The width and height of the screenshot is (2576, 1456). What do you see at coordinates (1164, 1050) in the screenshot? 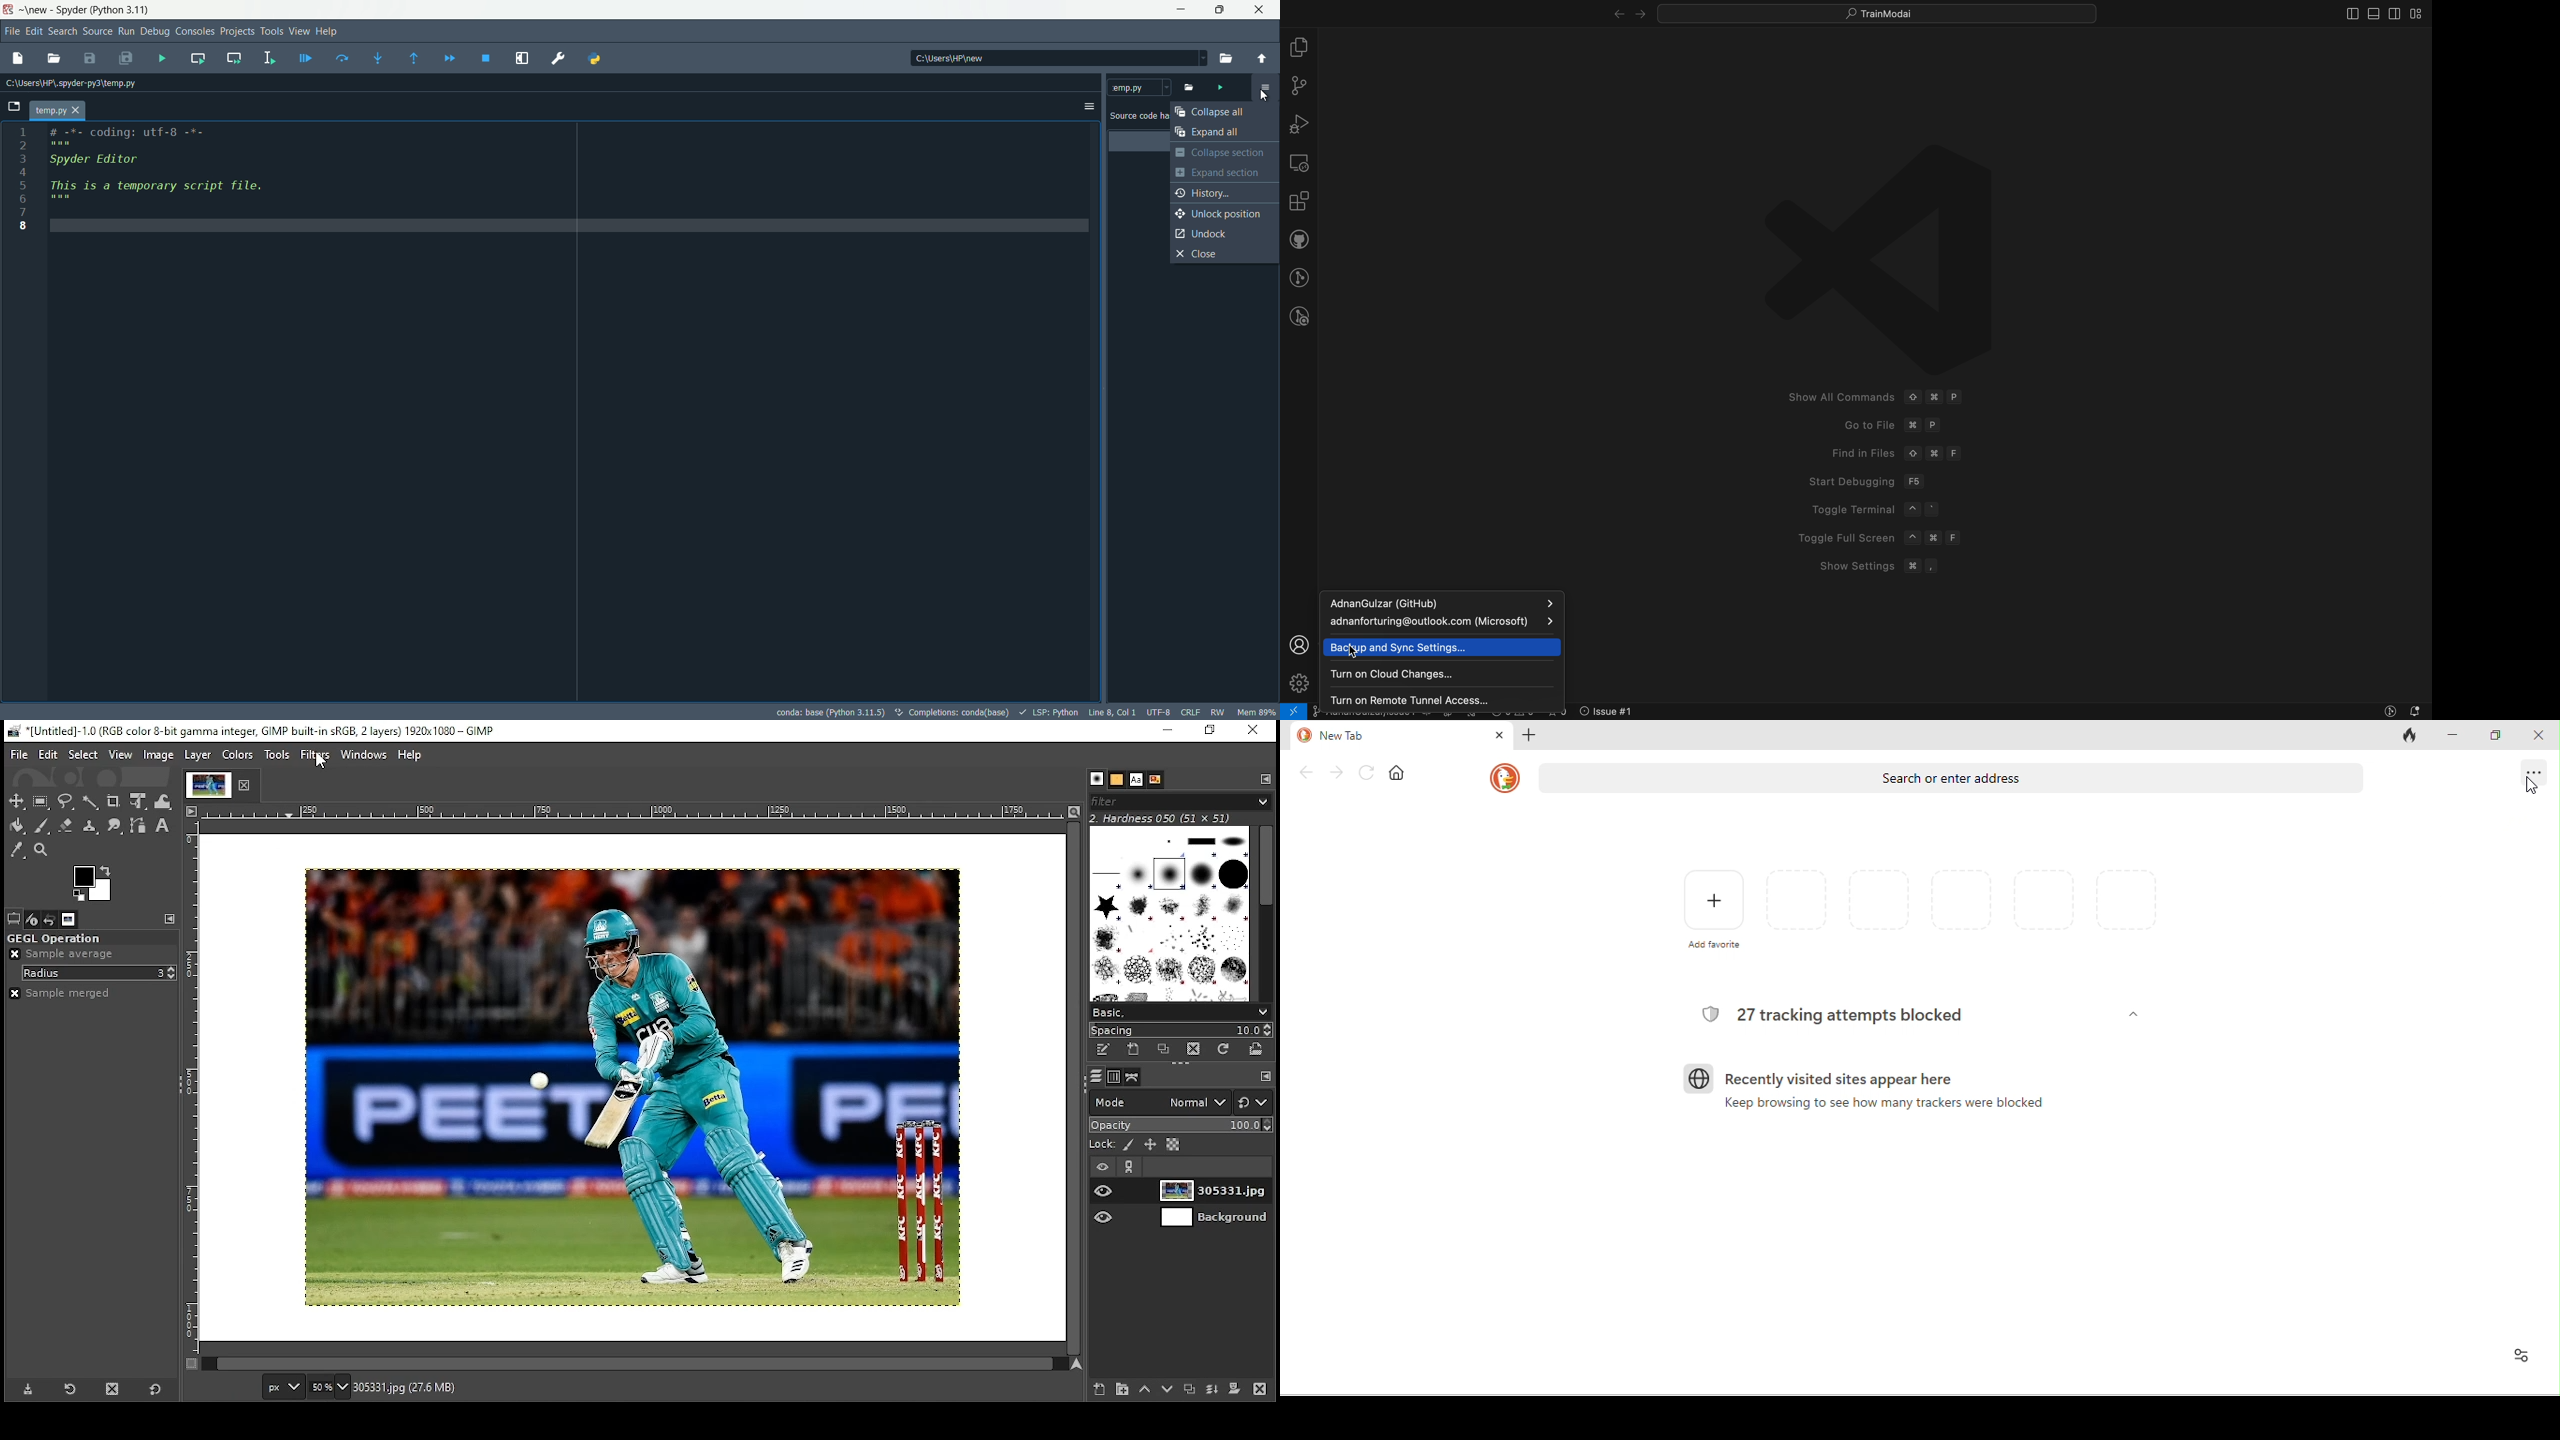
I see `duplicate brush` at bounding box center [1164, 1050].